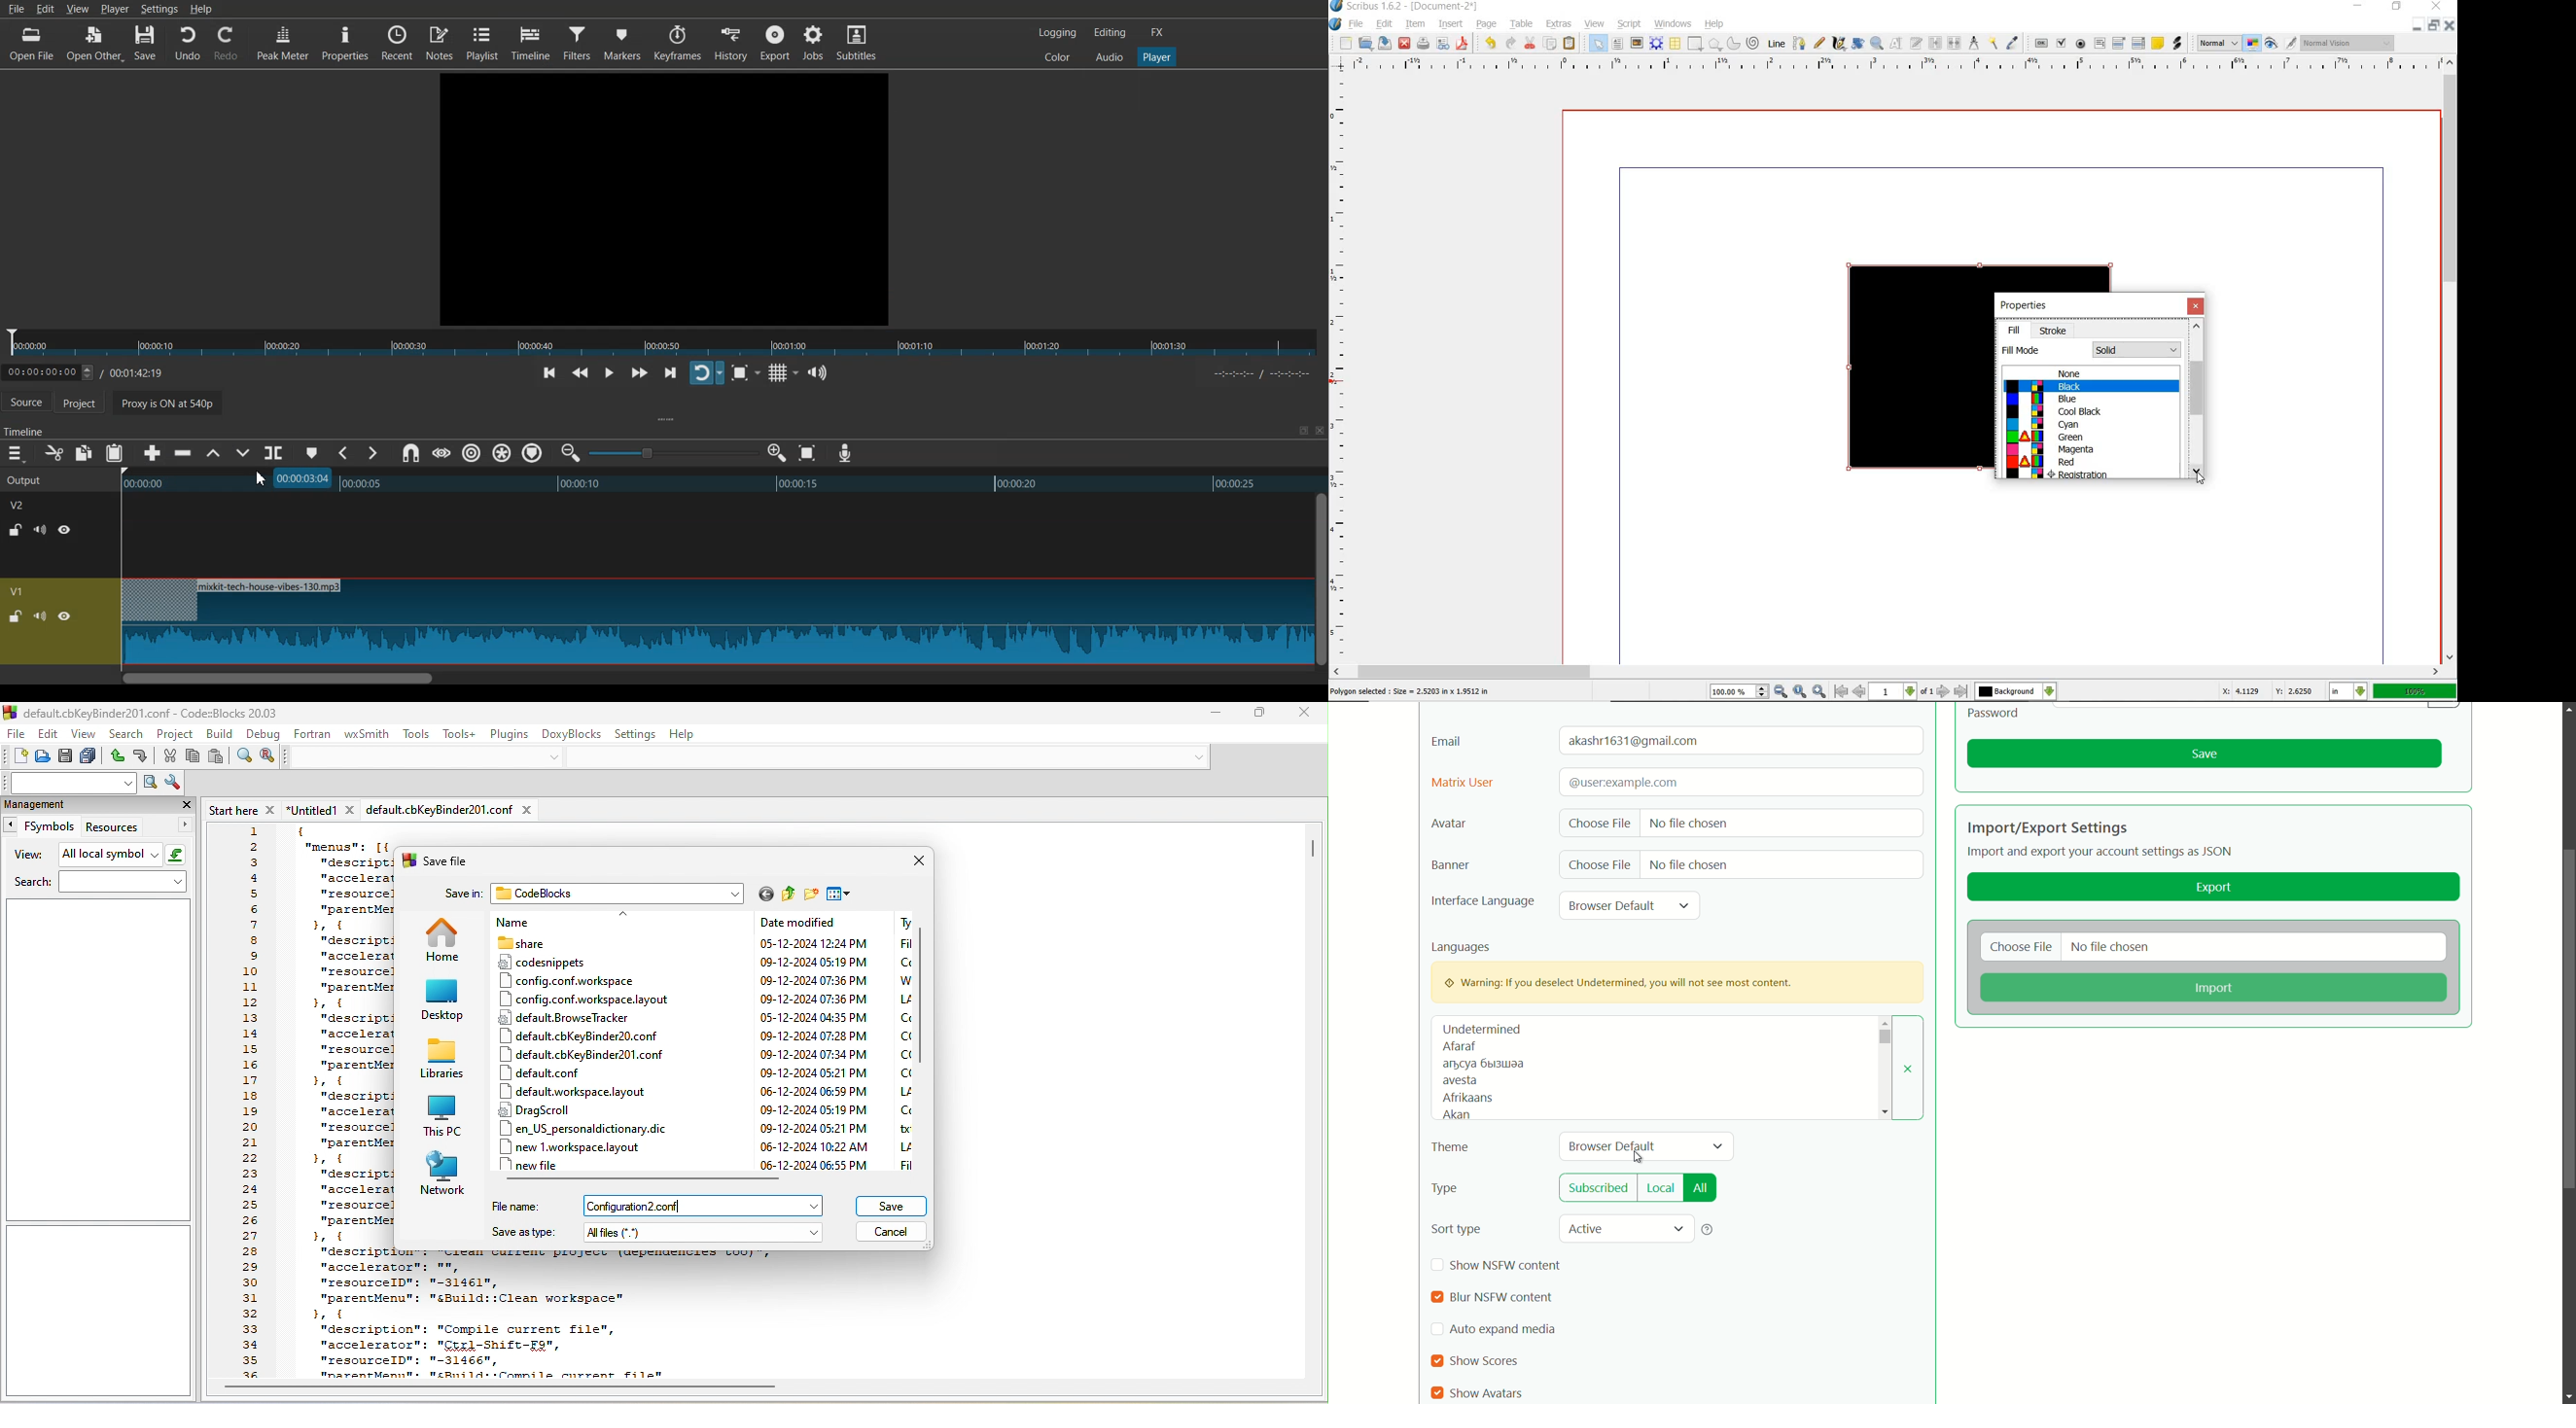  Describe the element at coordinates (673, 453) in the screenshot. I see `Zoom adjuster toggle` at that location.